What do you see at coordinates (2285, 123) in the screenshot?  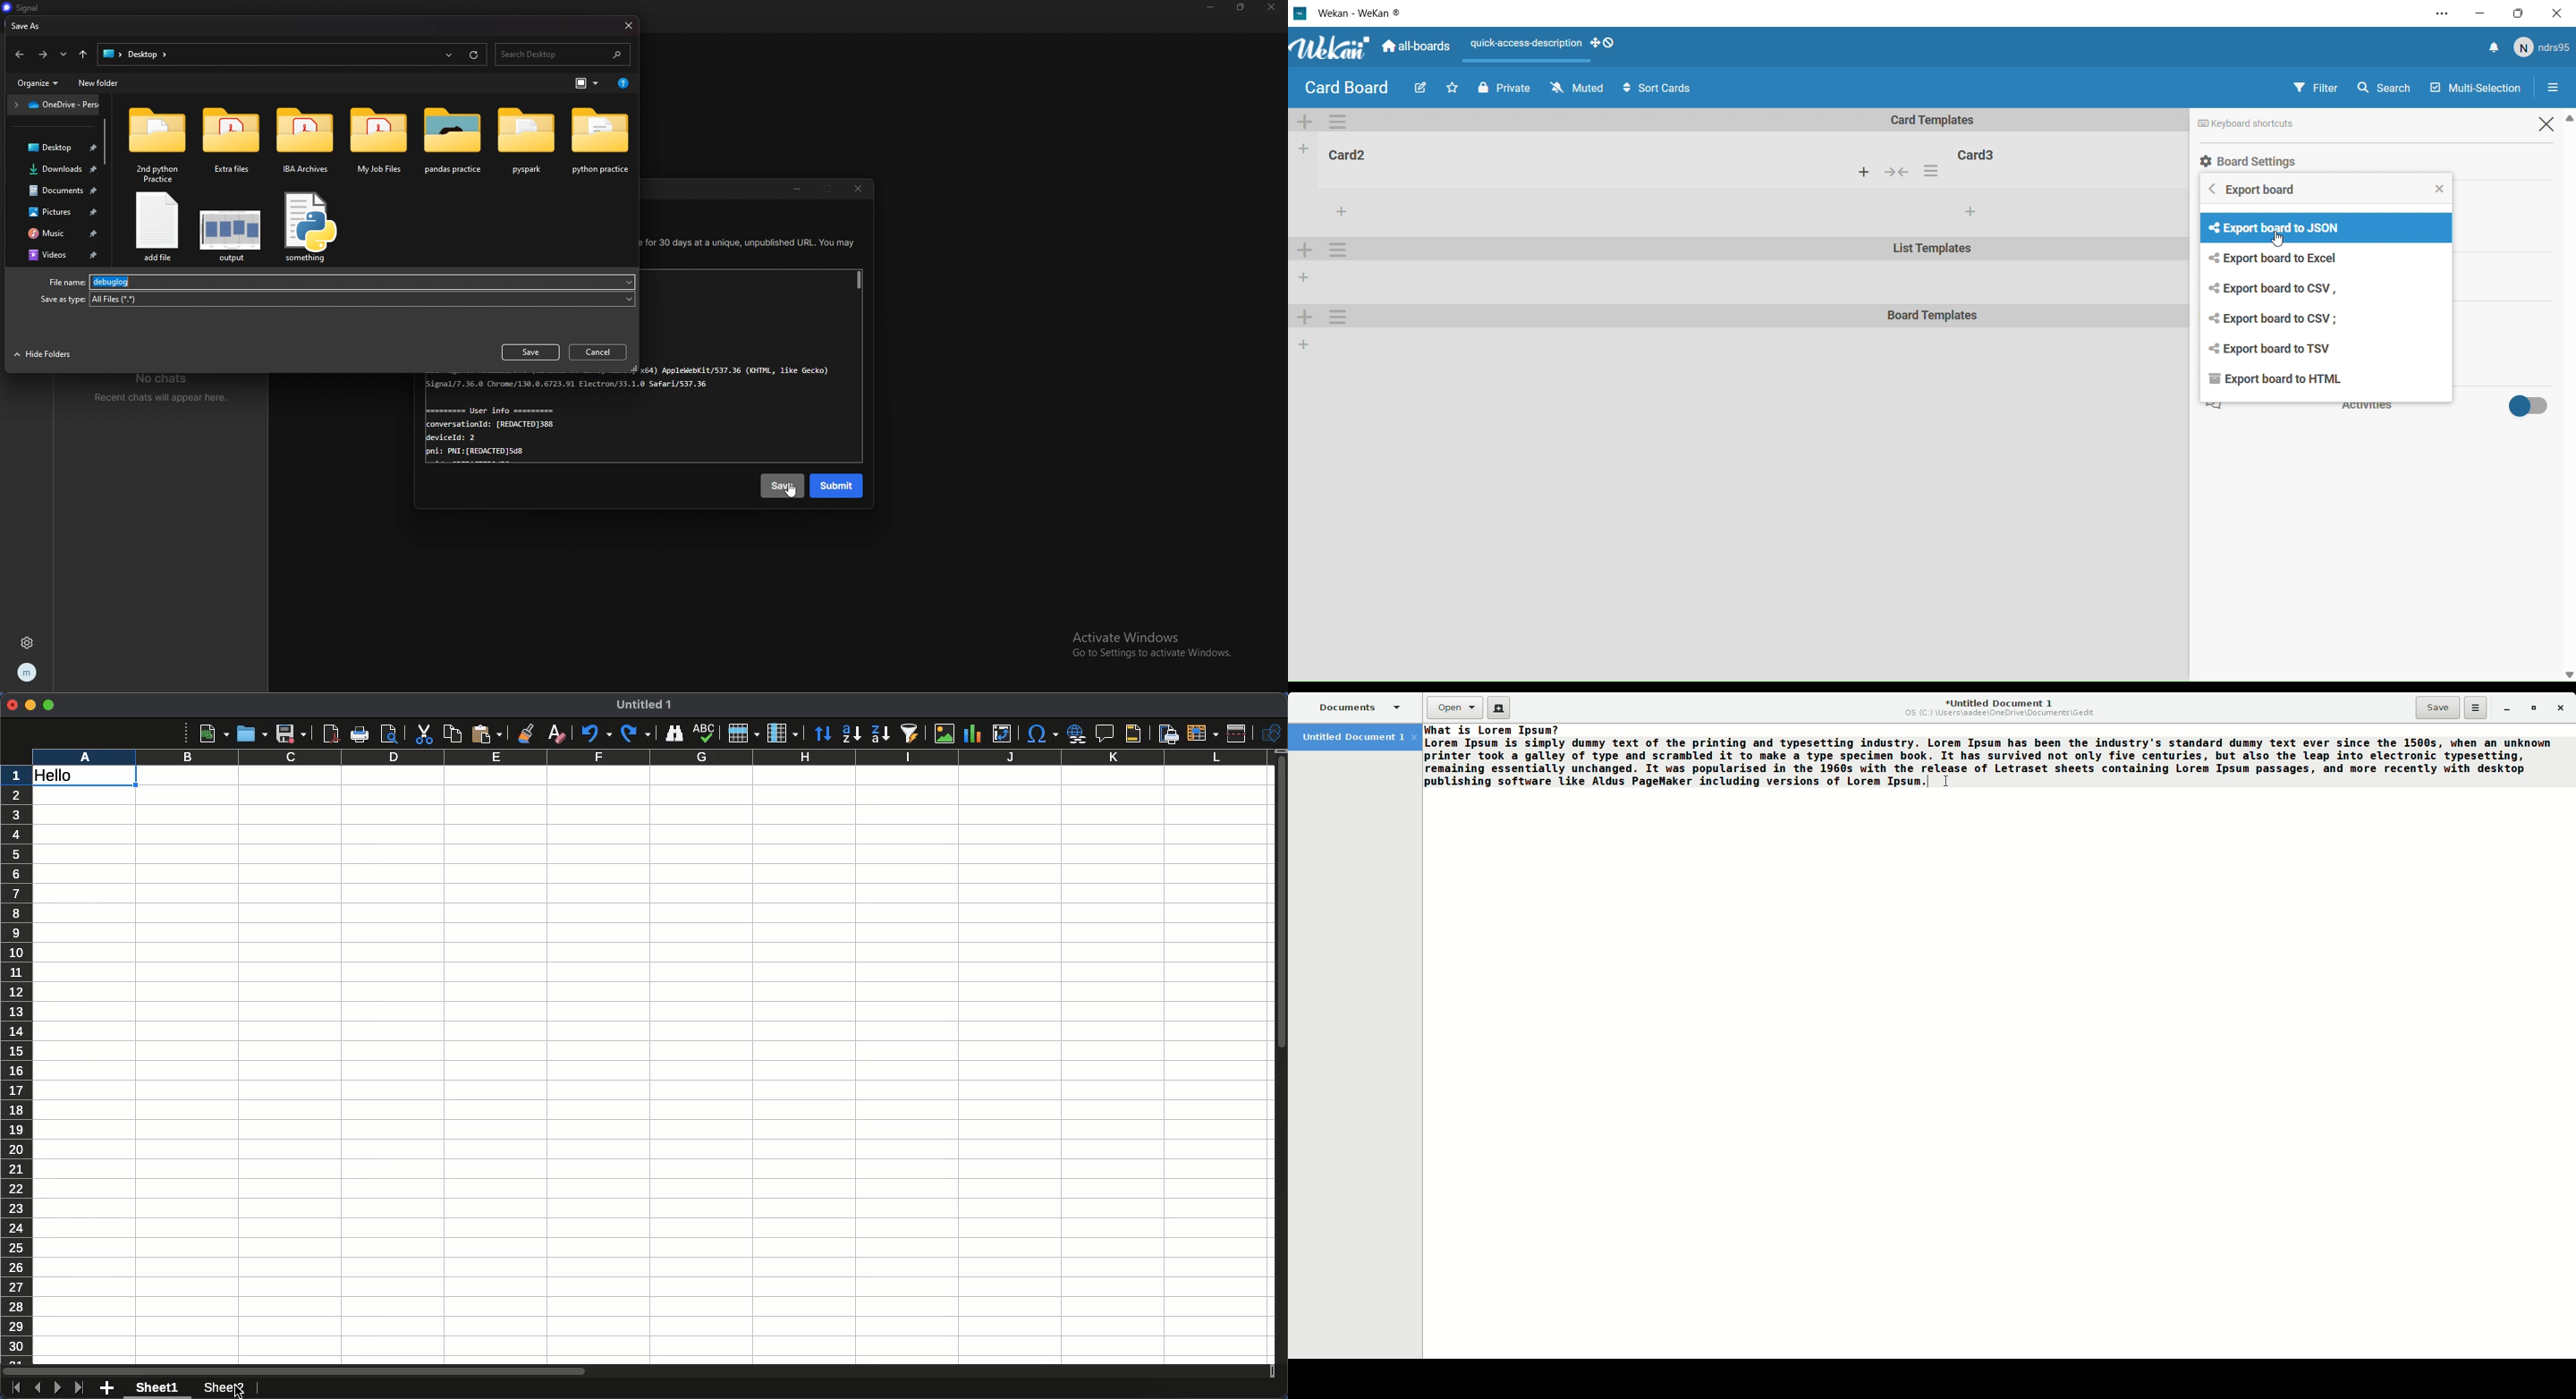 I see `Keyboard Shortcuts` at bounding box center [2285, 123].